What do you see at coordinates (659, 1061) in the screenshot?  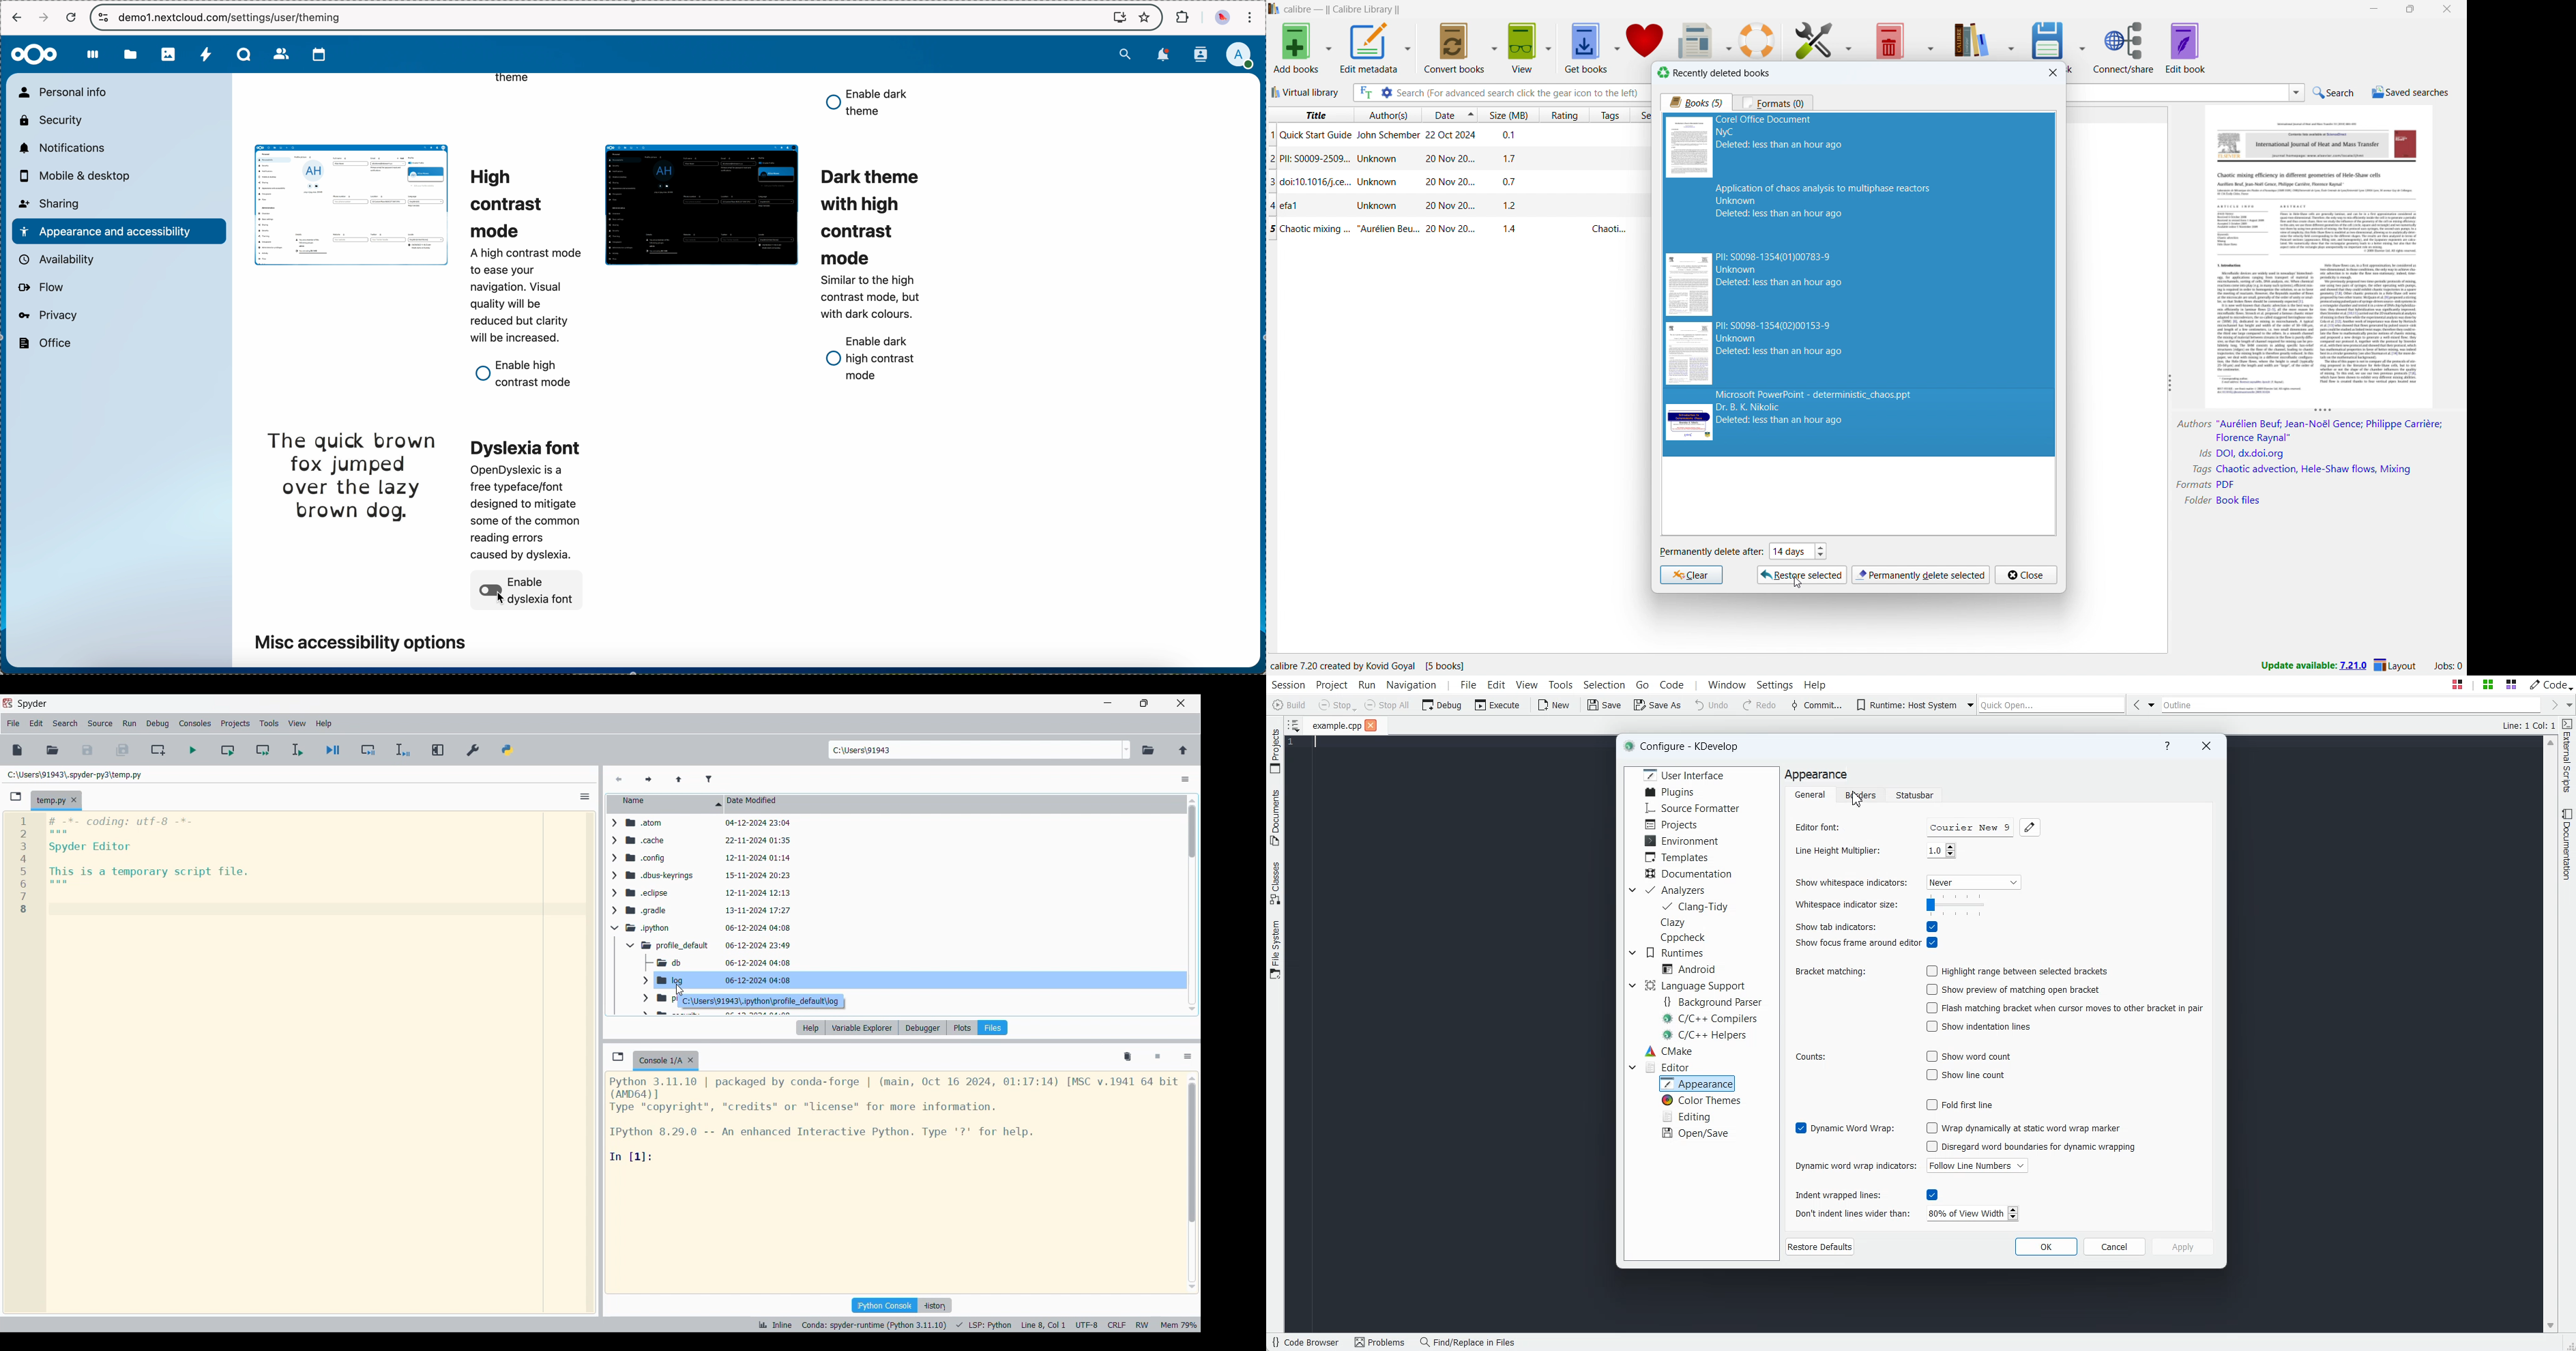 I see `Current tab` at bounding box center [659, 1061].